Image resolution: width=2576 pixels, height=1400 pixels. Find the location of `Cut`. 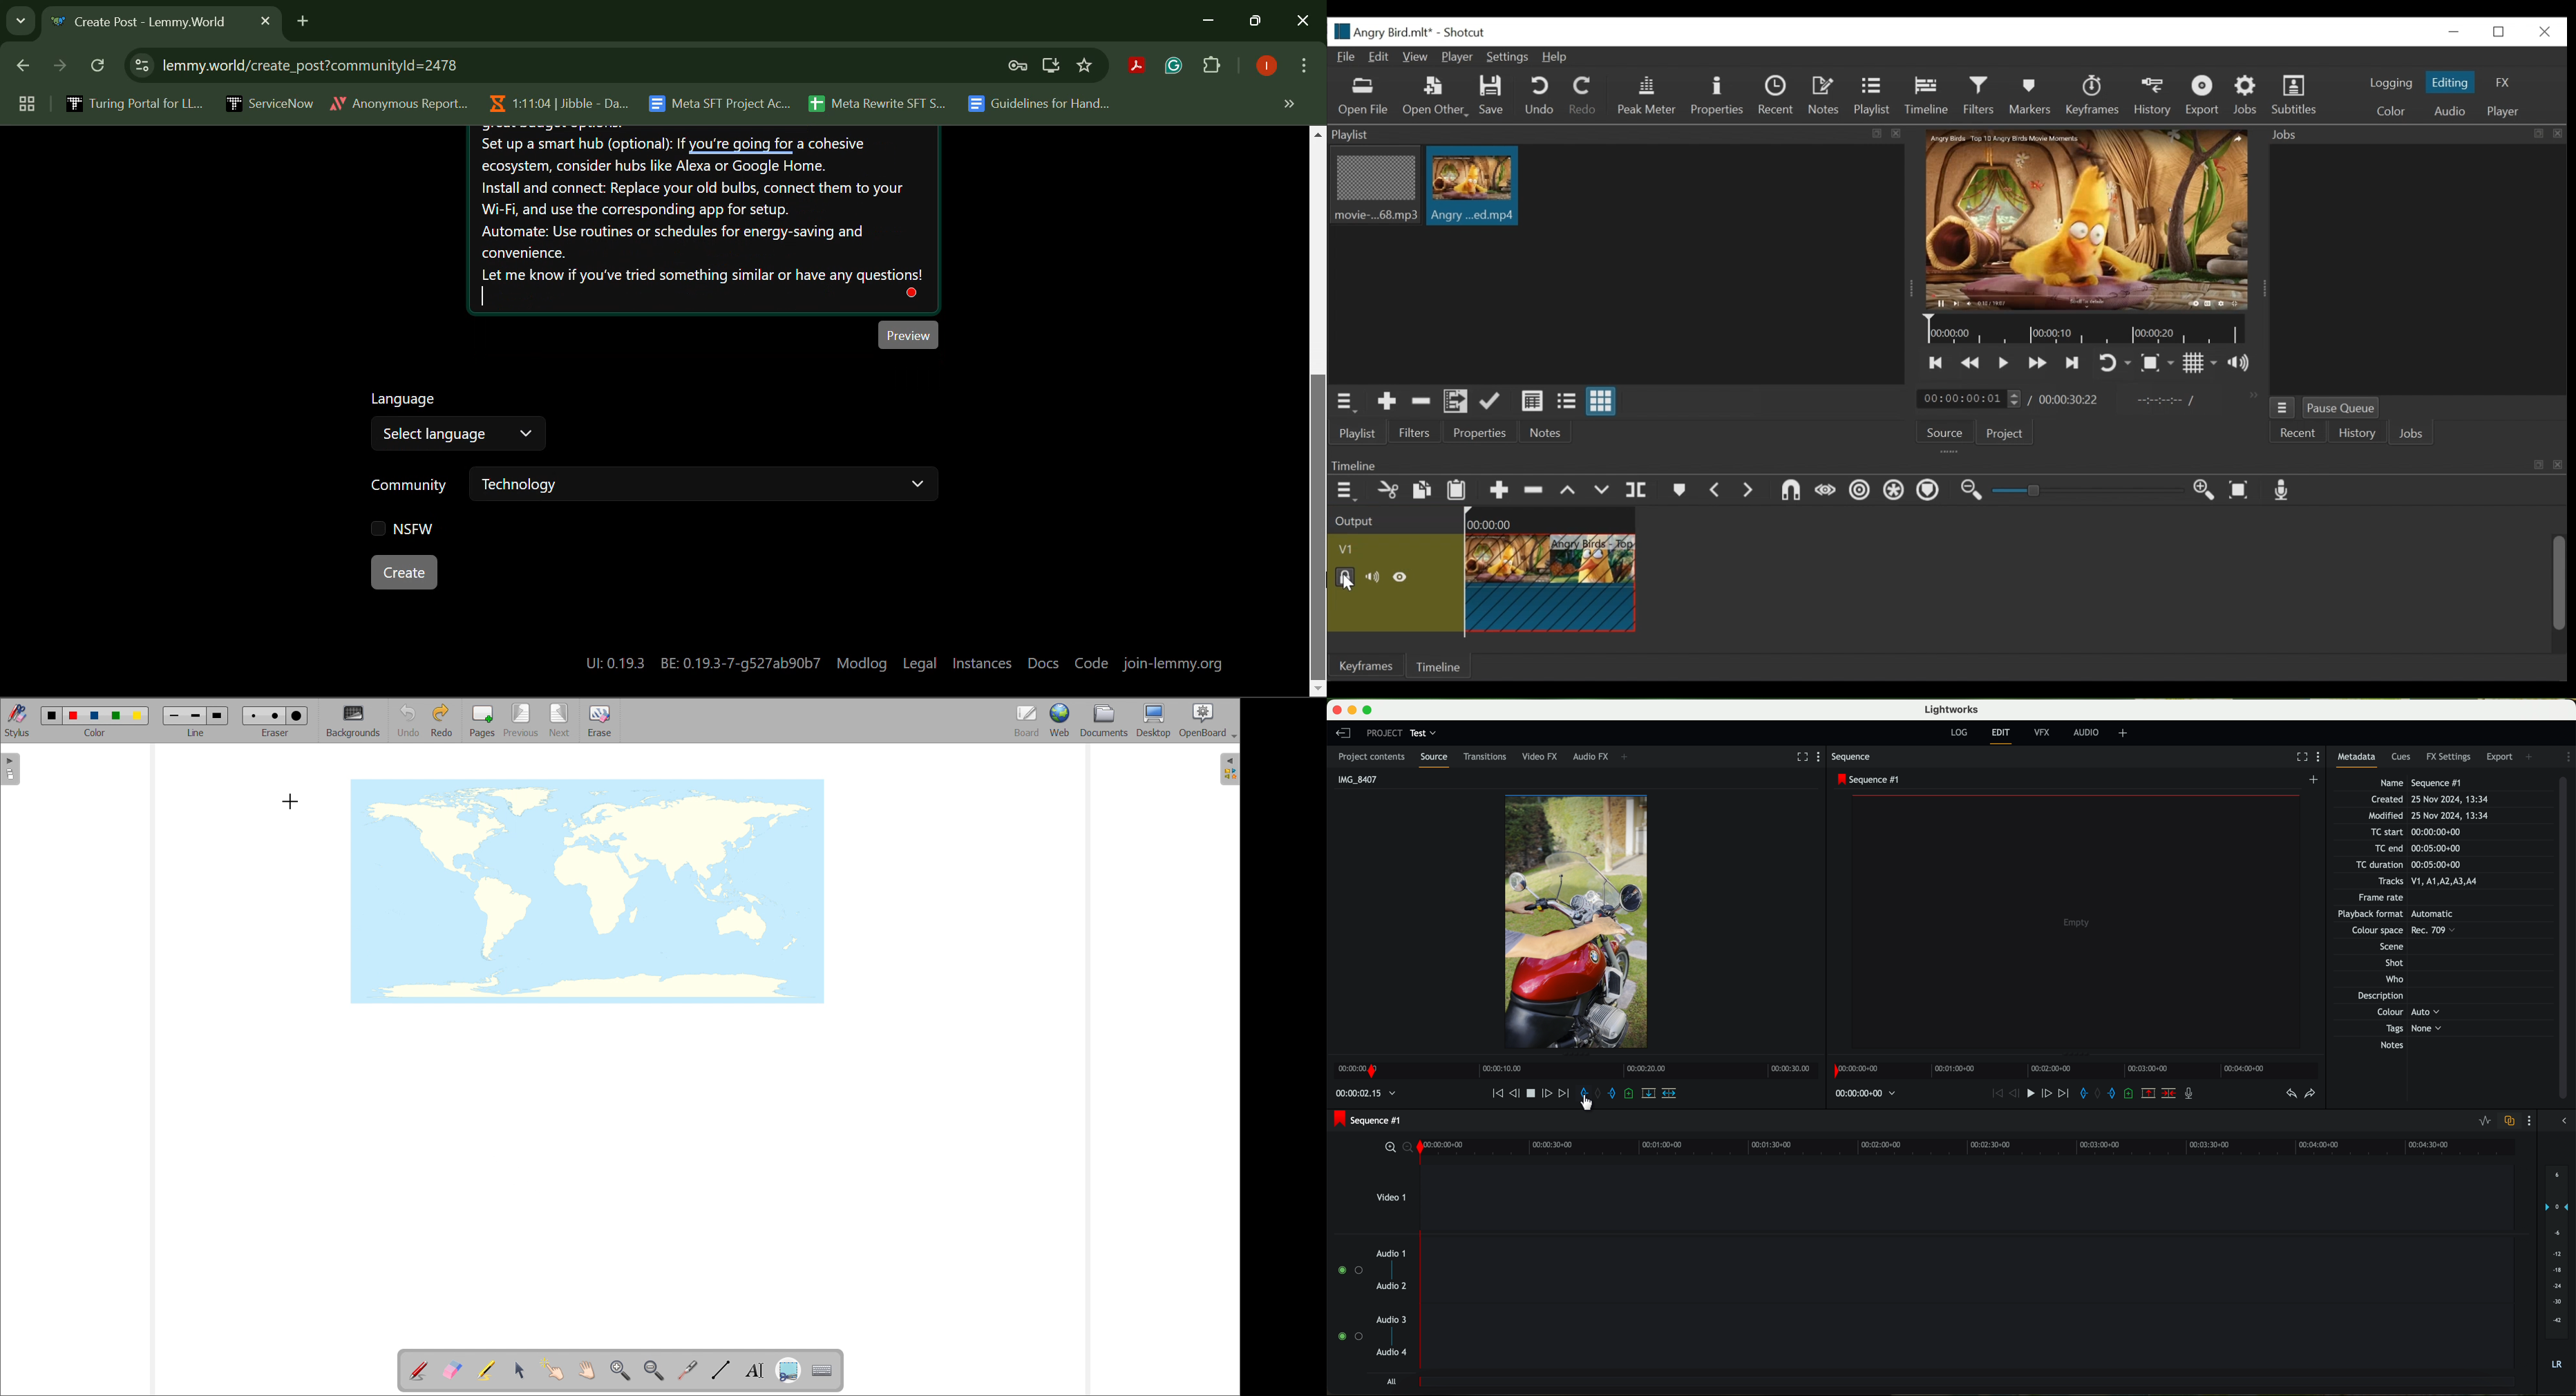

Cut is located at coordinates (1387, 491).